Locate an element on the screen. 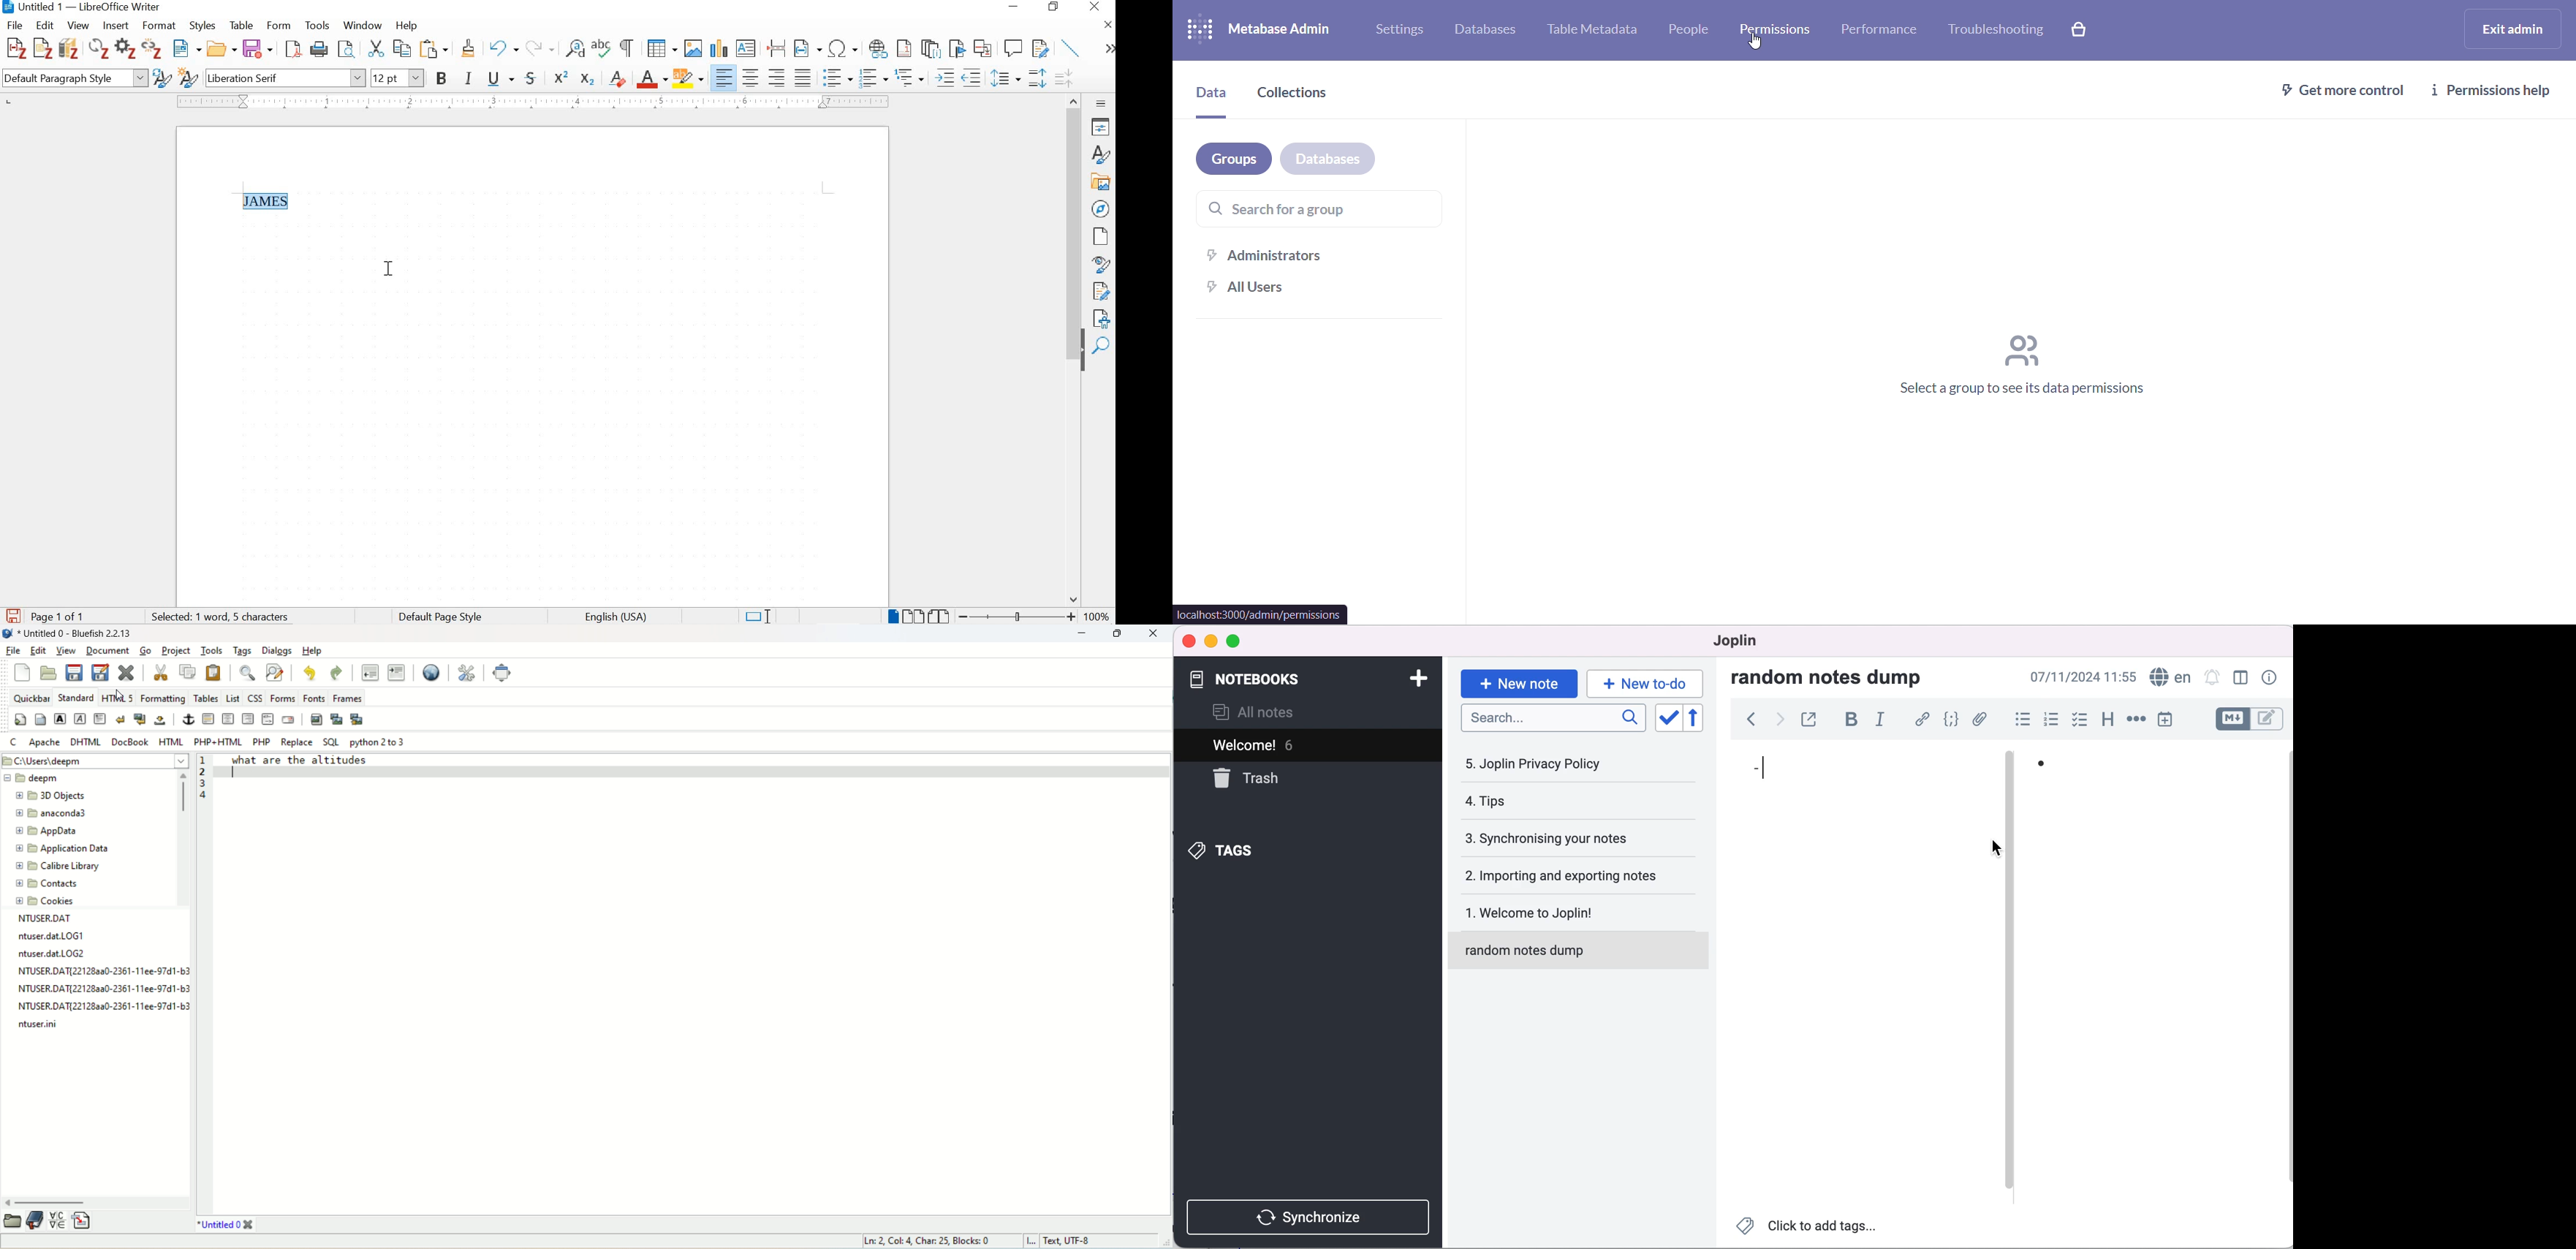 The height and width of the screenshot is (1260, 2576). synchronising your notes is located at coordinates (1566, 839).